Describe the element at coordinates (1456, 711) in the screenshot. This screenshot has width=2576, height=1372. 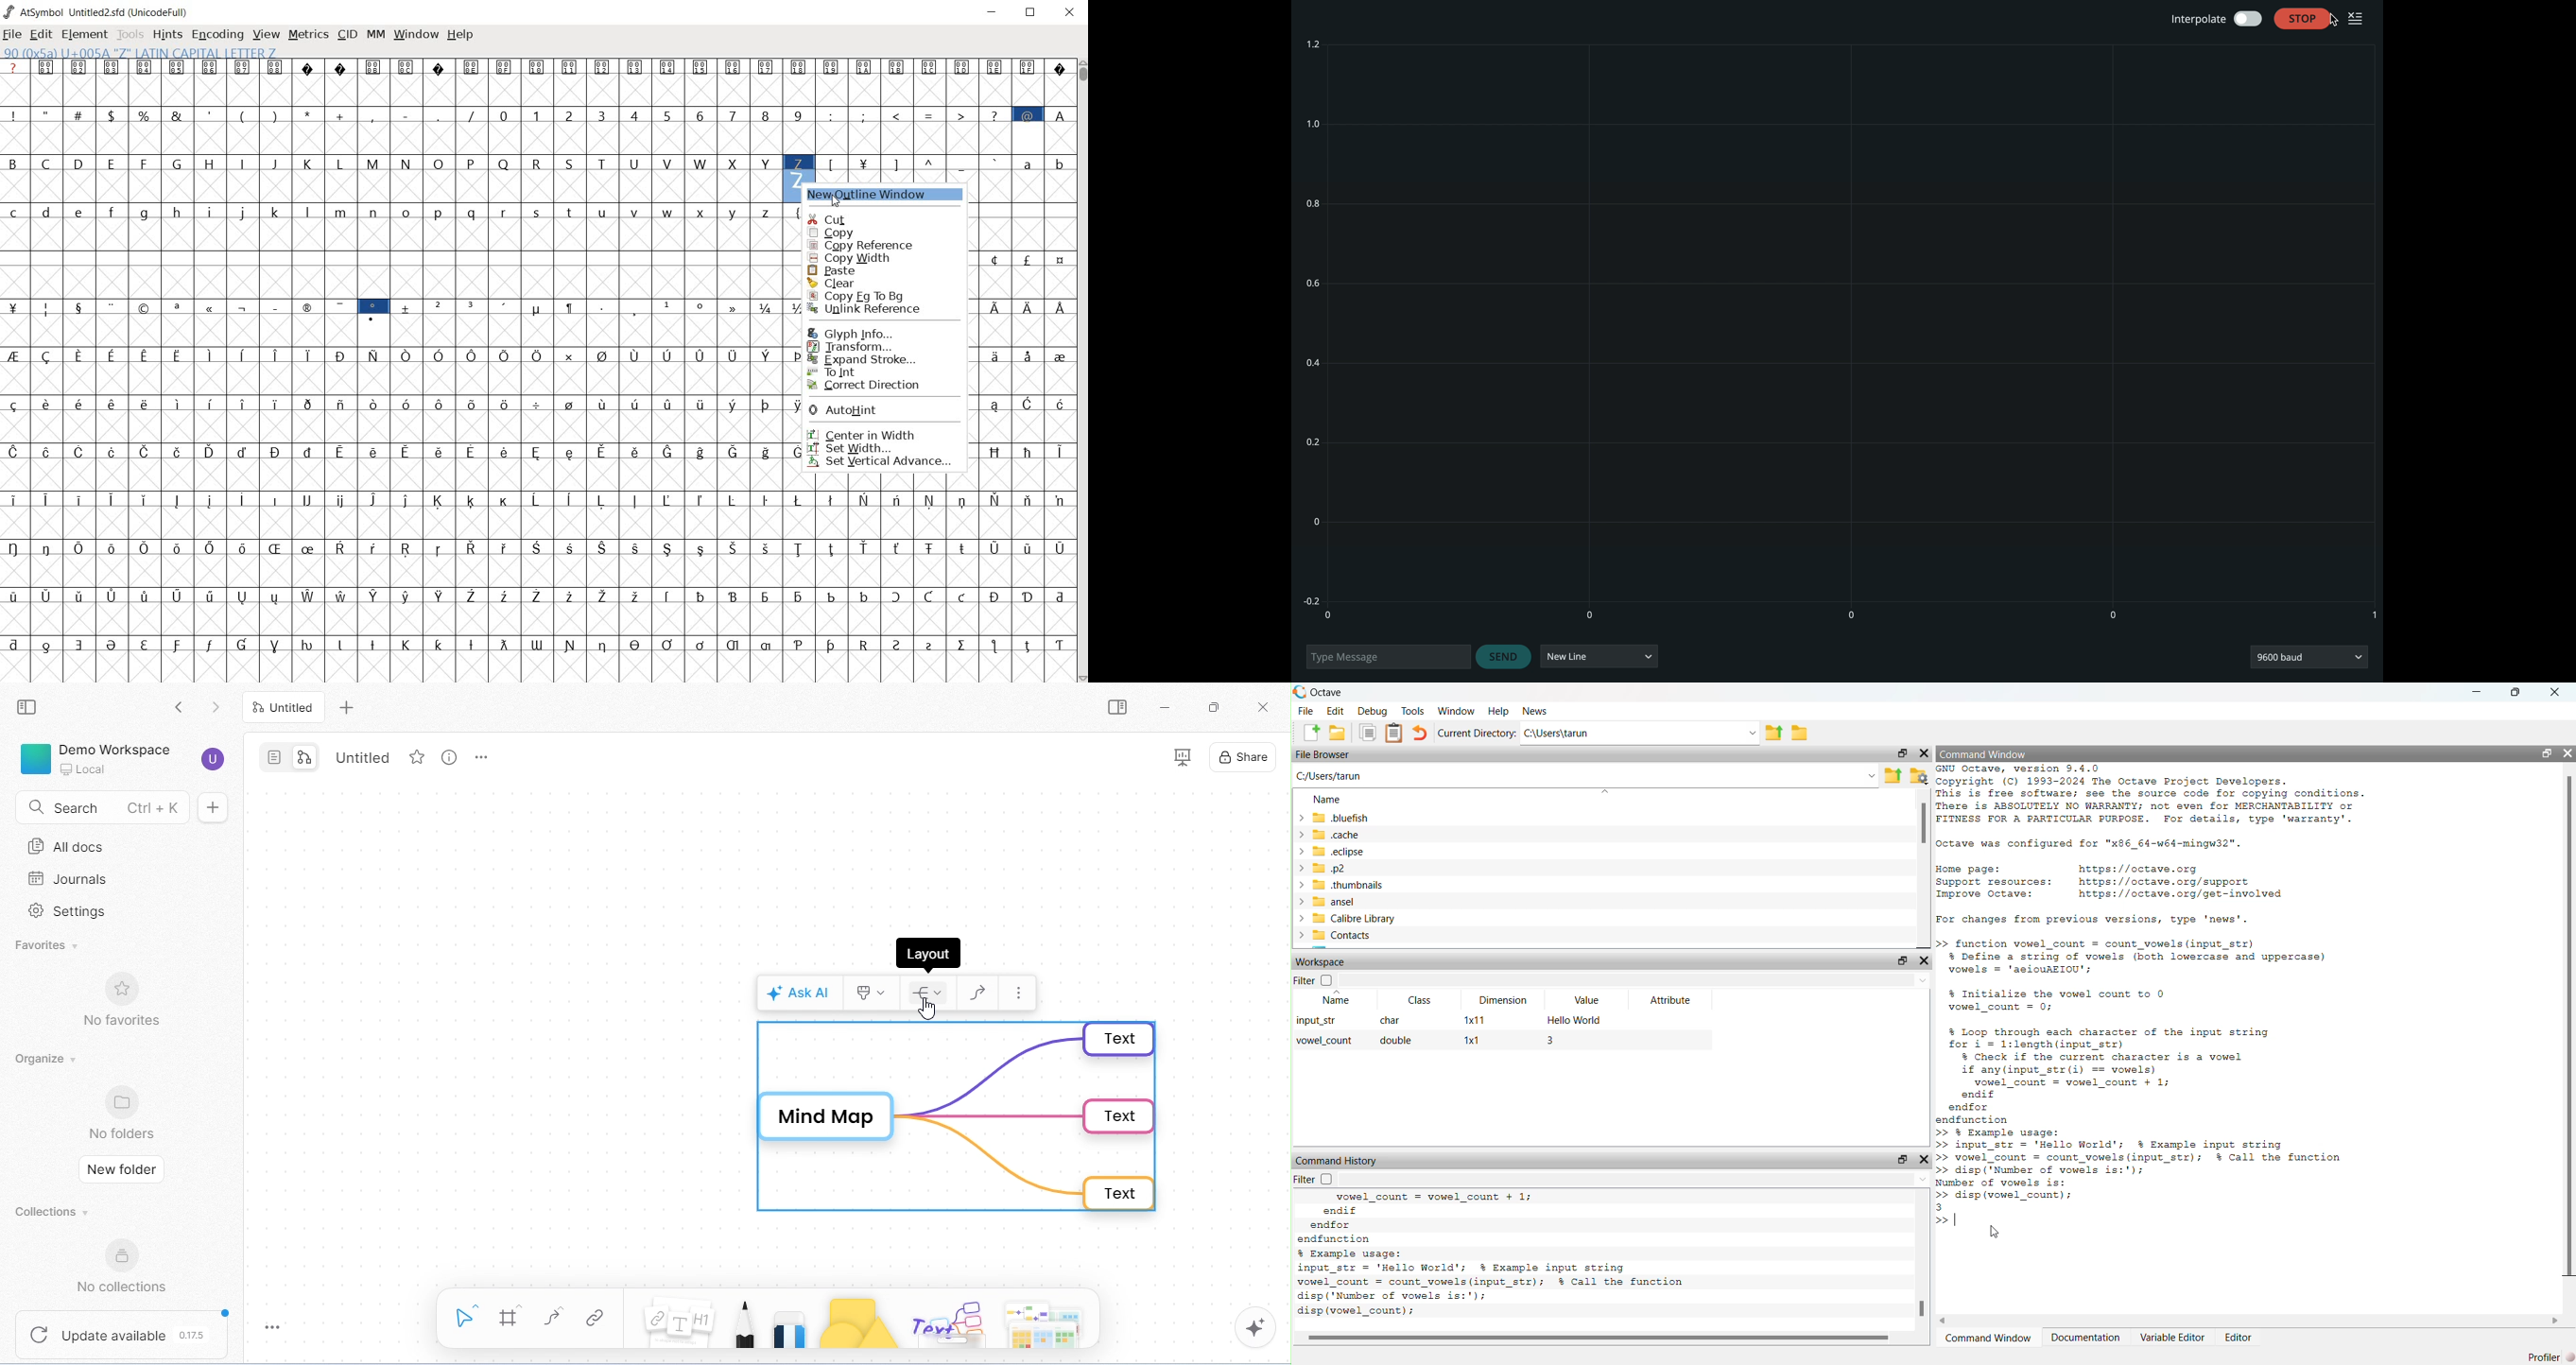
I see `Window` at that location.